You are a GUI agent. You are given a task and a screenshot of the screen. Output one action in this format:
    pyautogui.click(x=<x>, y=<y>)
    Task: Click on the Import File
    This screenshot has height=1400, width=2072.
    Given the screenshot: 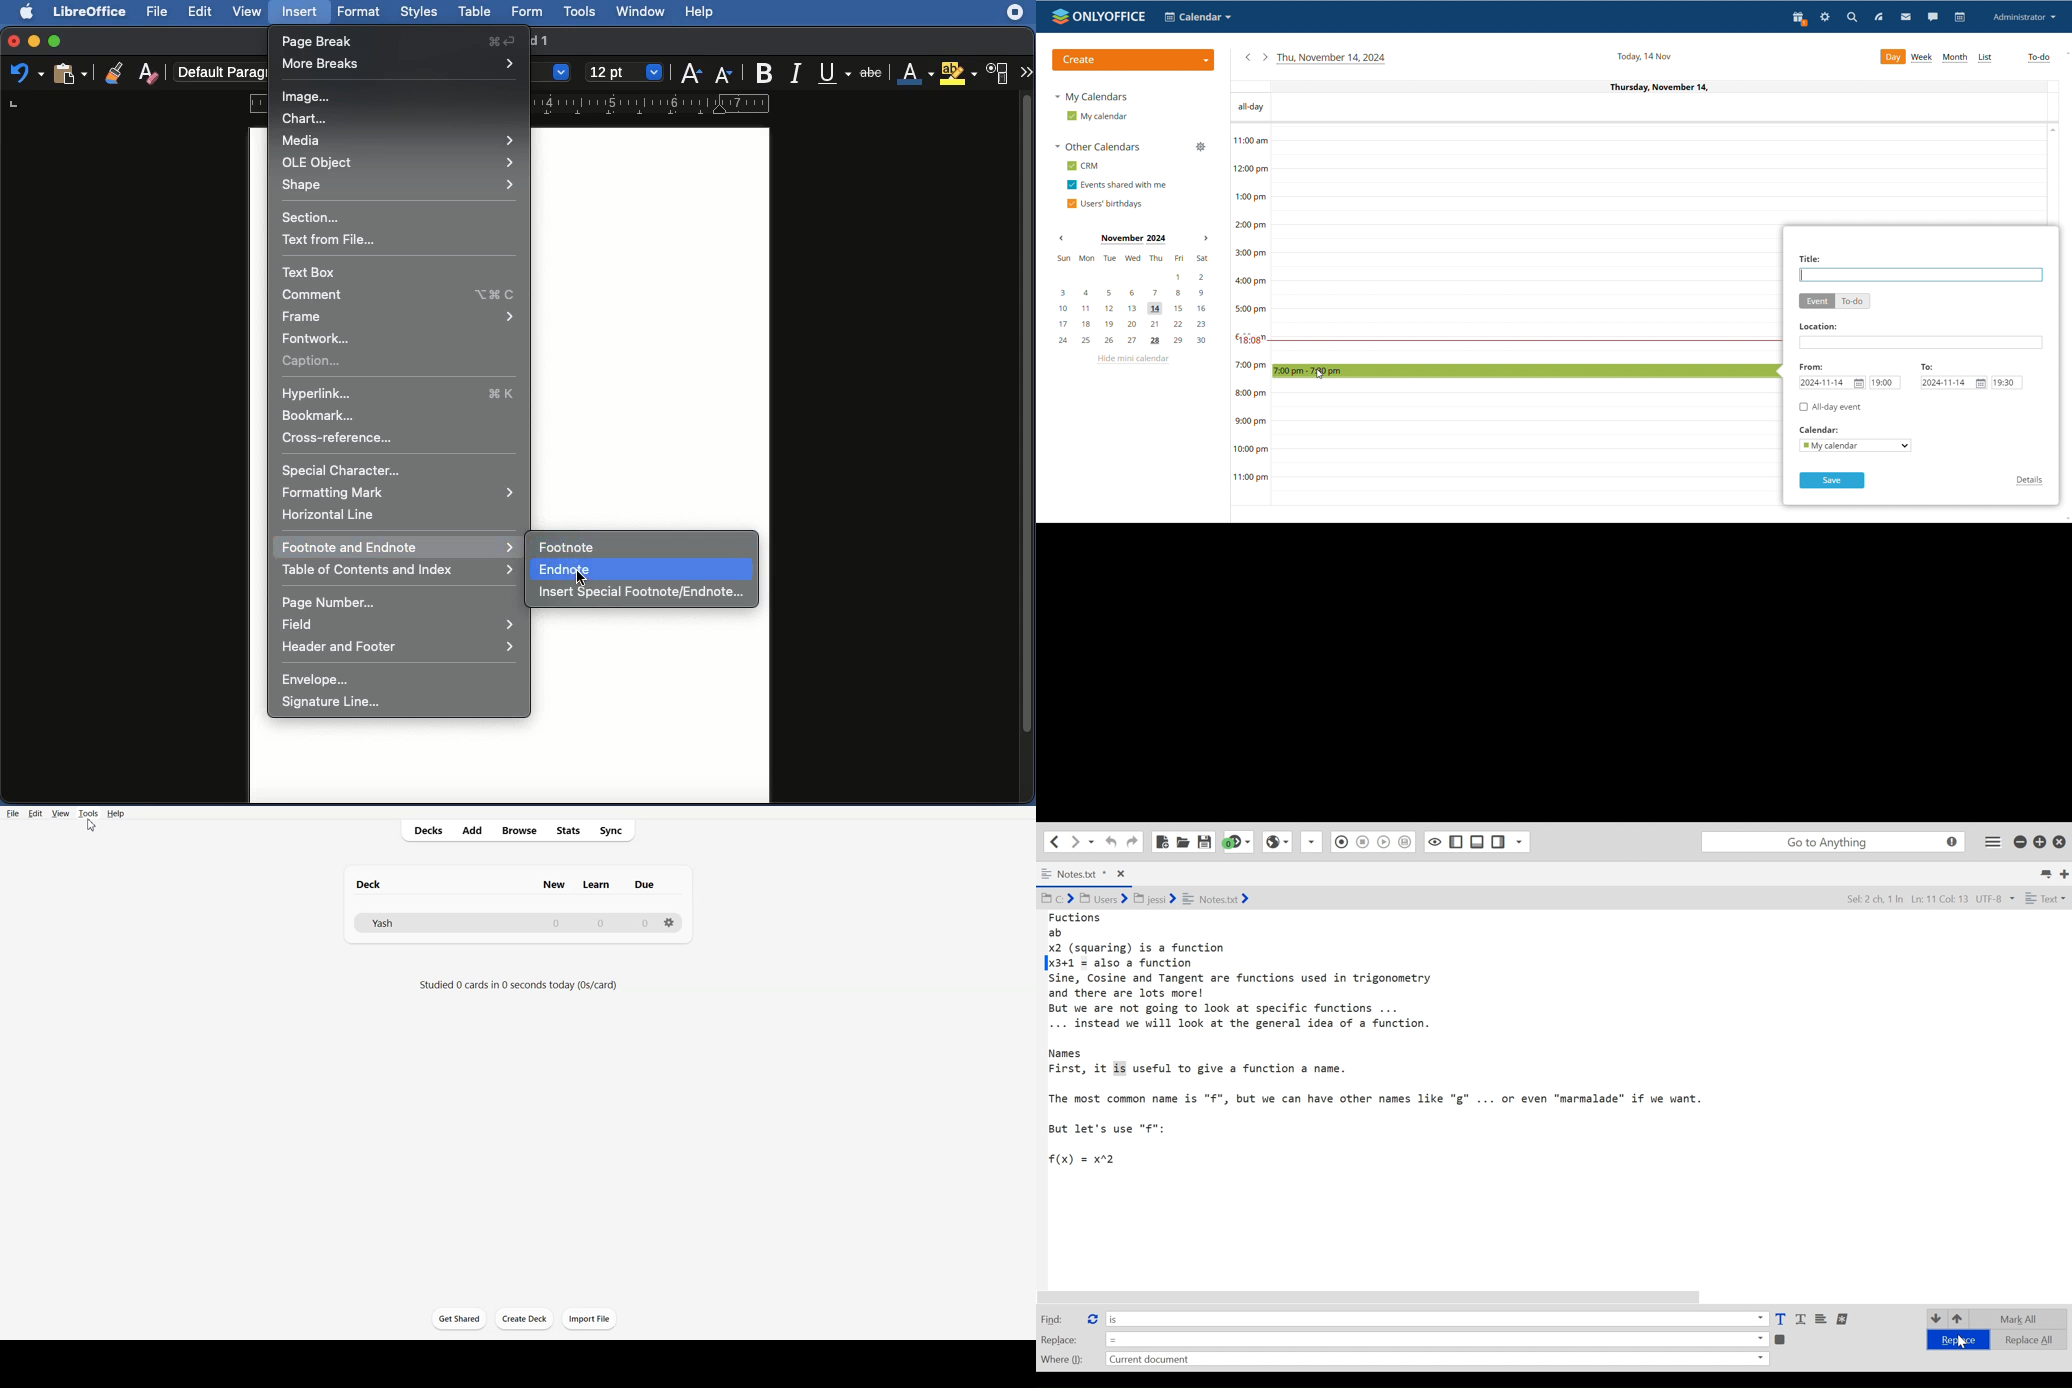 What is the action you would take?
    pyautogui.click(x=589, y=1319)
    